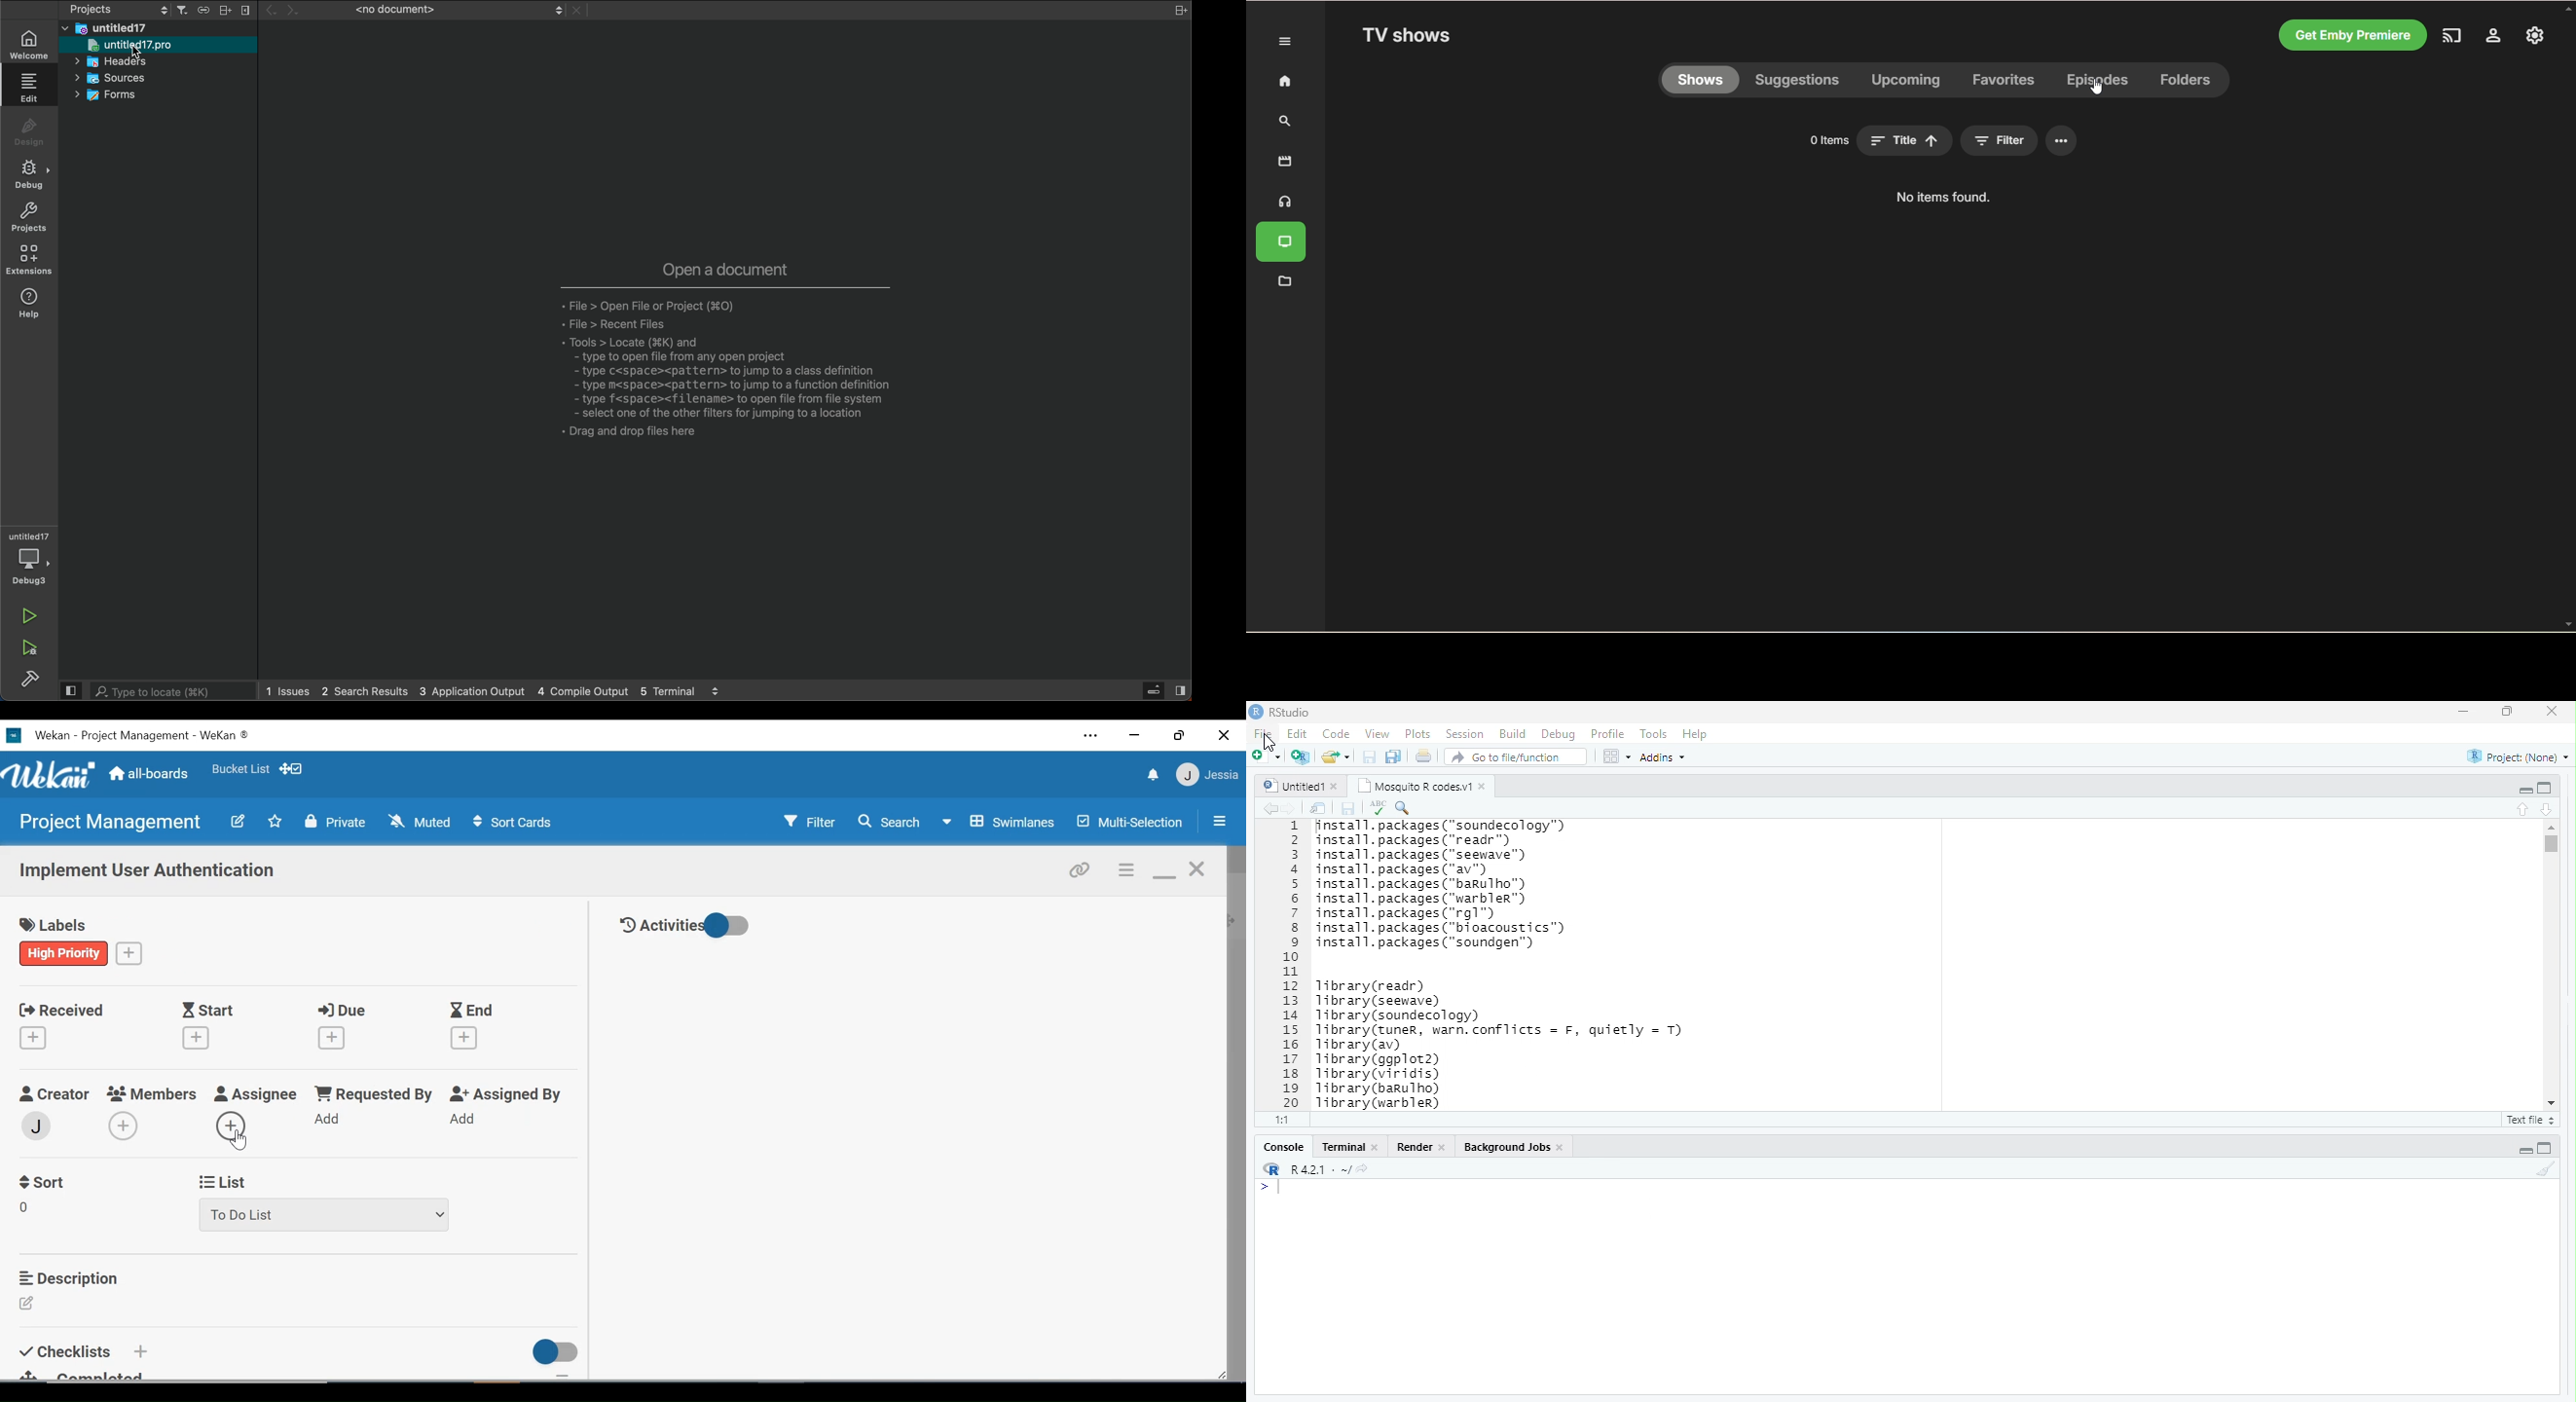 The height and width of the screenshot is (1428, 2576). What do you see at coordinates (1151, 774) in the screenshot?
I see `notifications` at bounding box center [1151, 774].